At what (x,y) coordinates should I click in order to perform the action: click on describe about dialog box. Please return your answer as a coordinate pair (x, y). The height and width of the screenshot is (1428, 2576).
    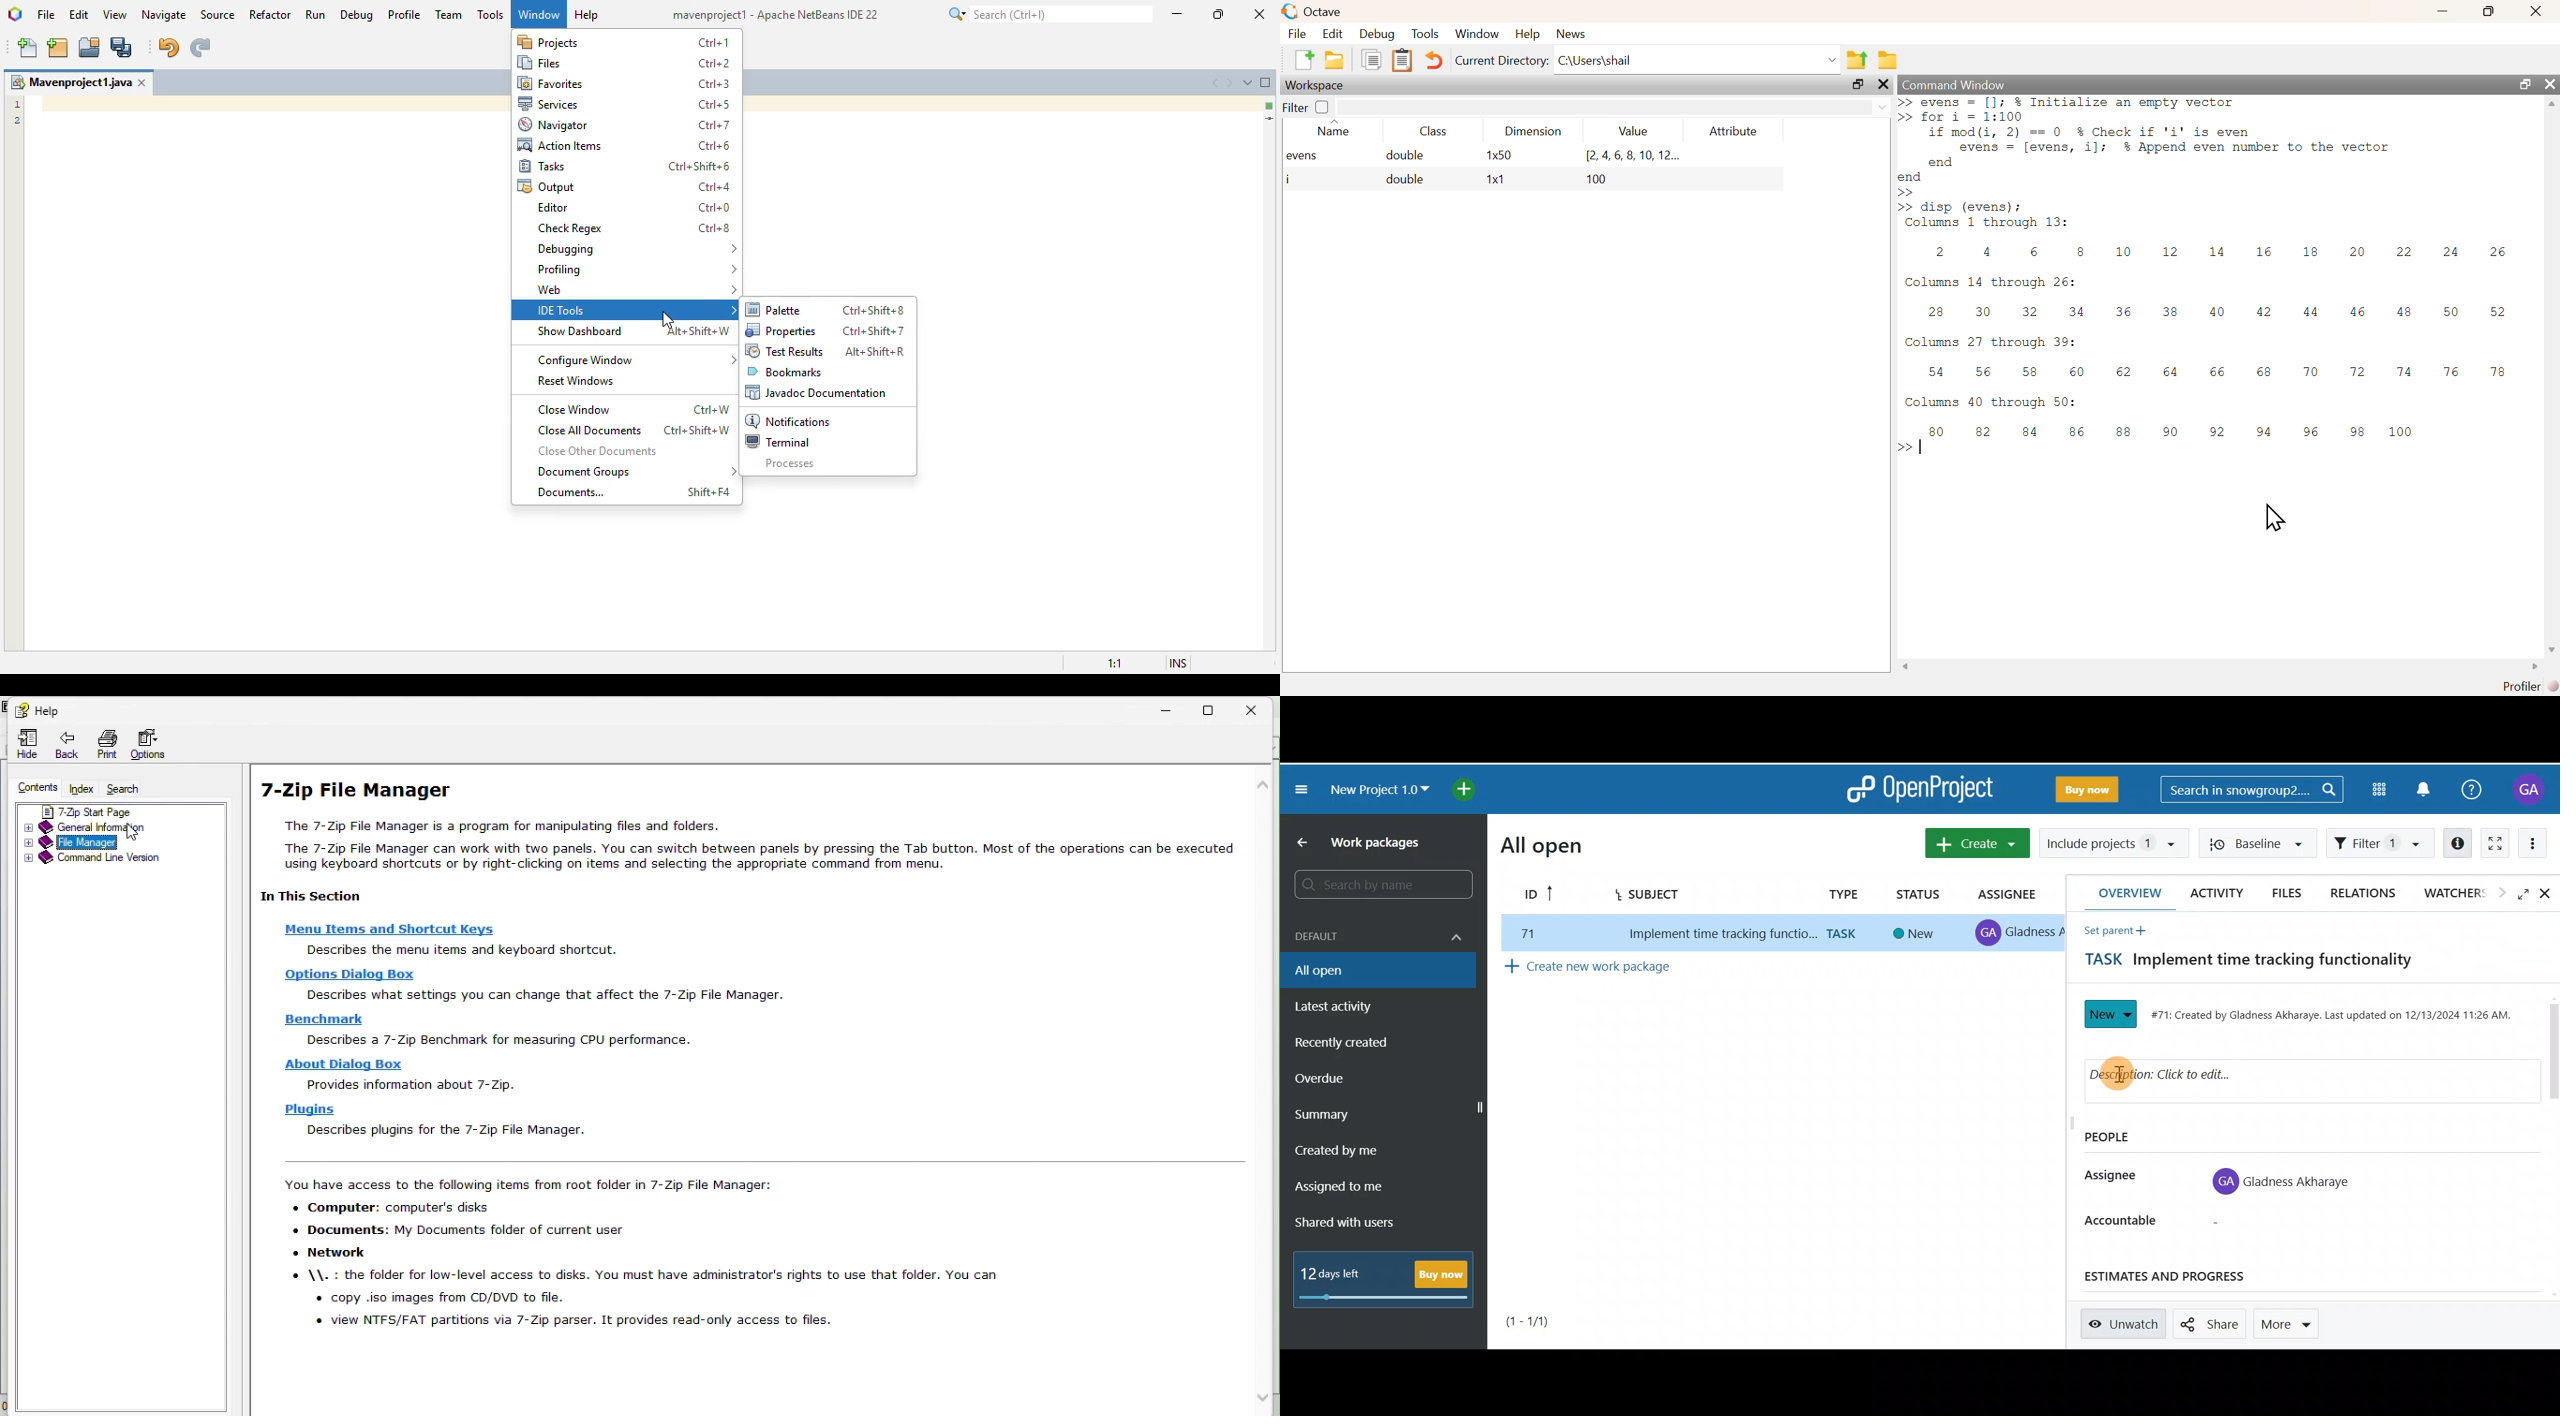
    Looking at the image, I should click on (419, 1084).